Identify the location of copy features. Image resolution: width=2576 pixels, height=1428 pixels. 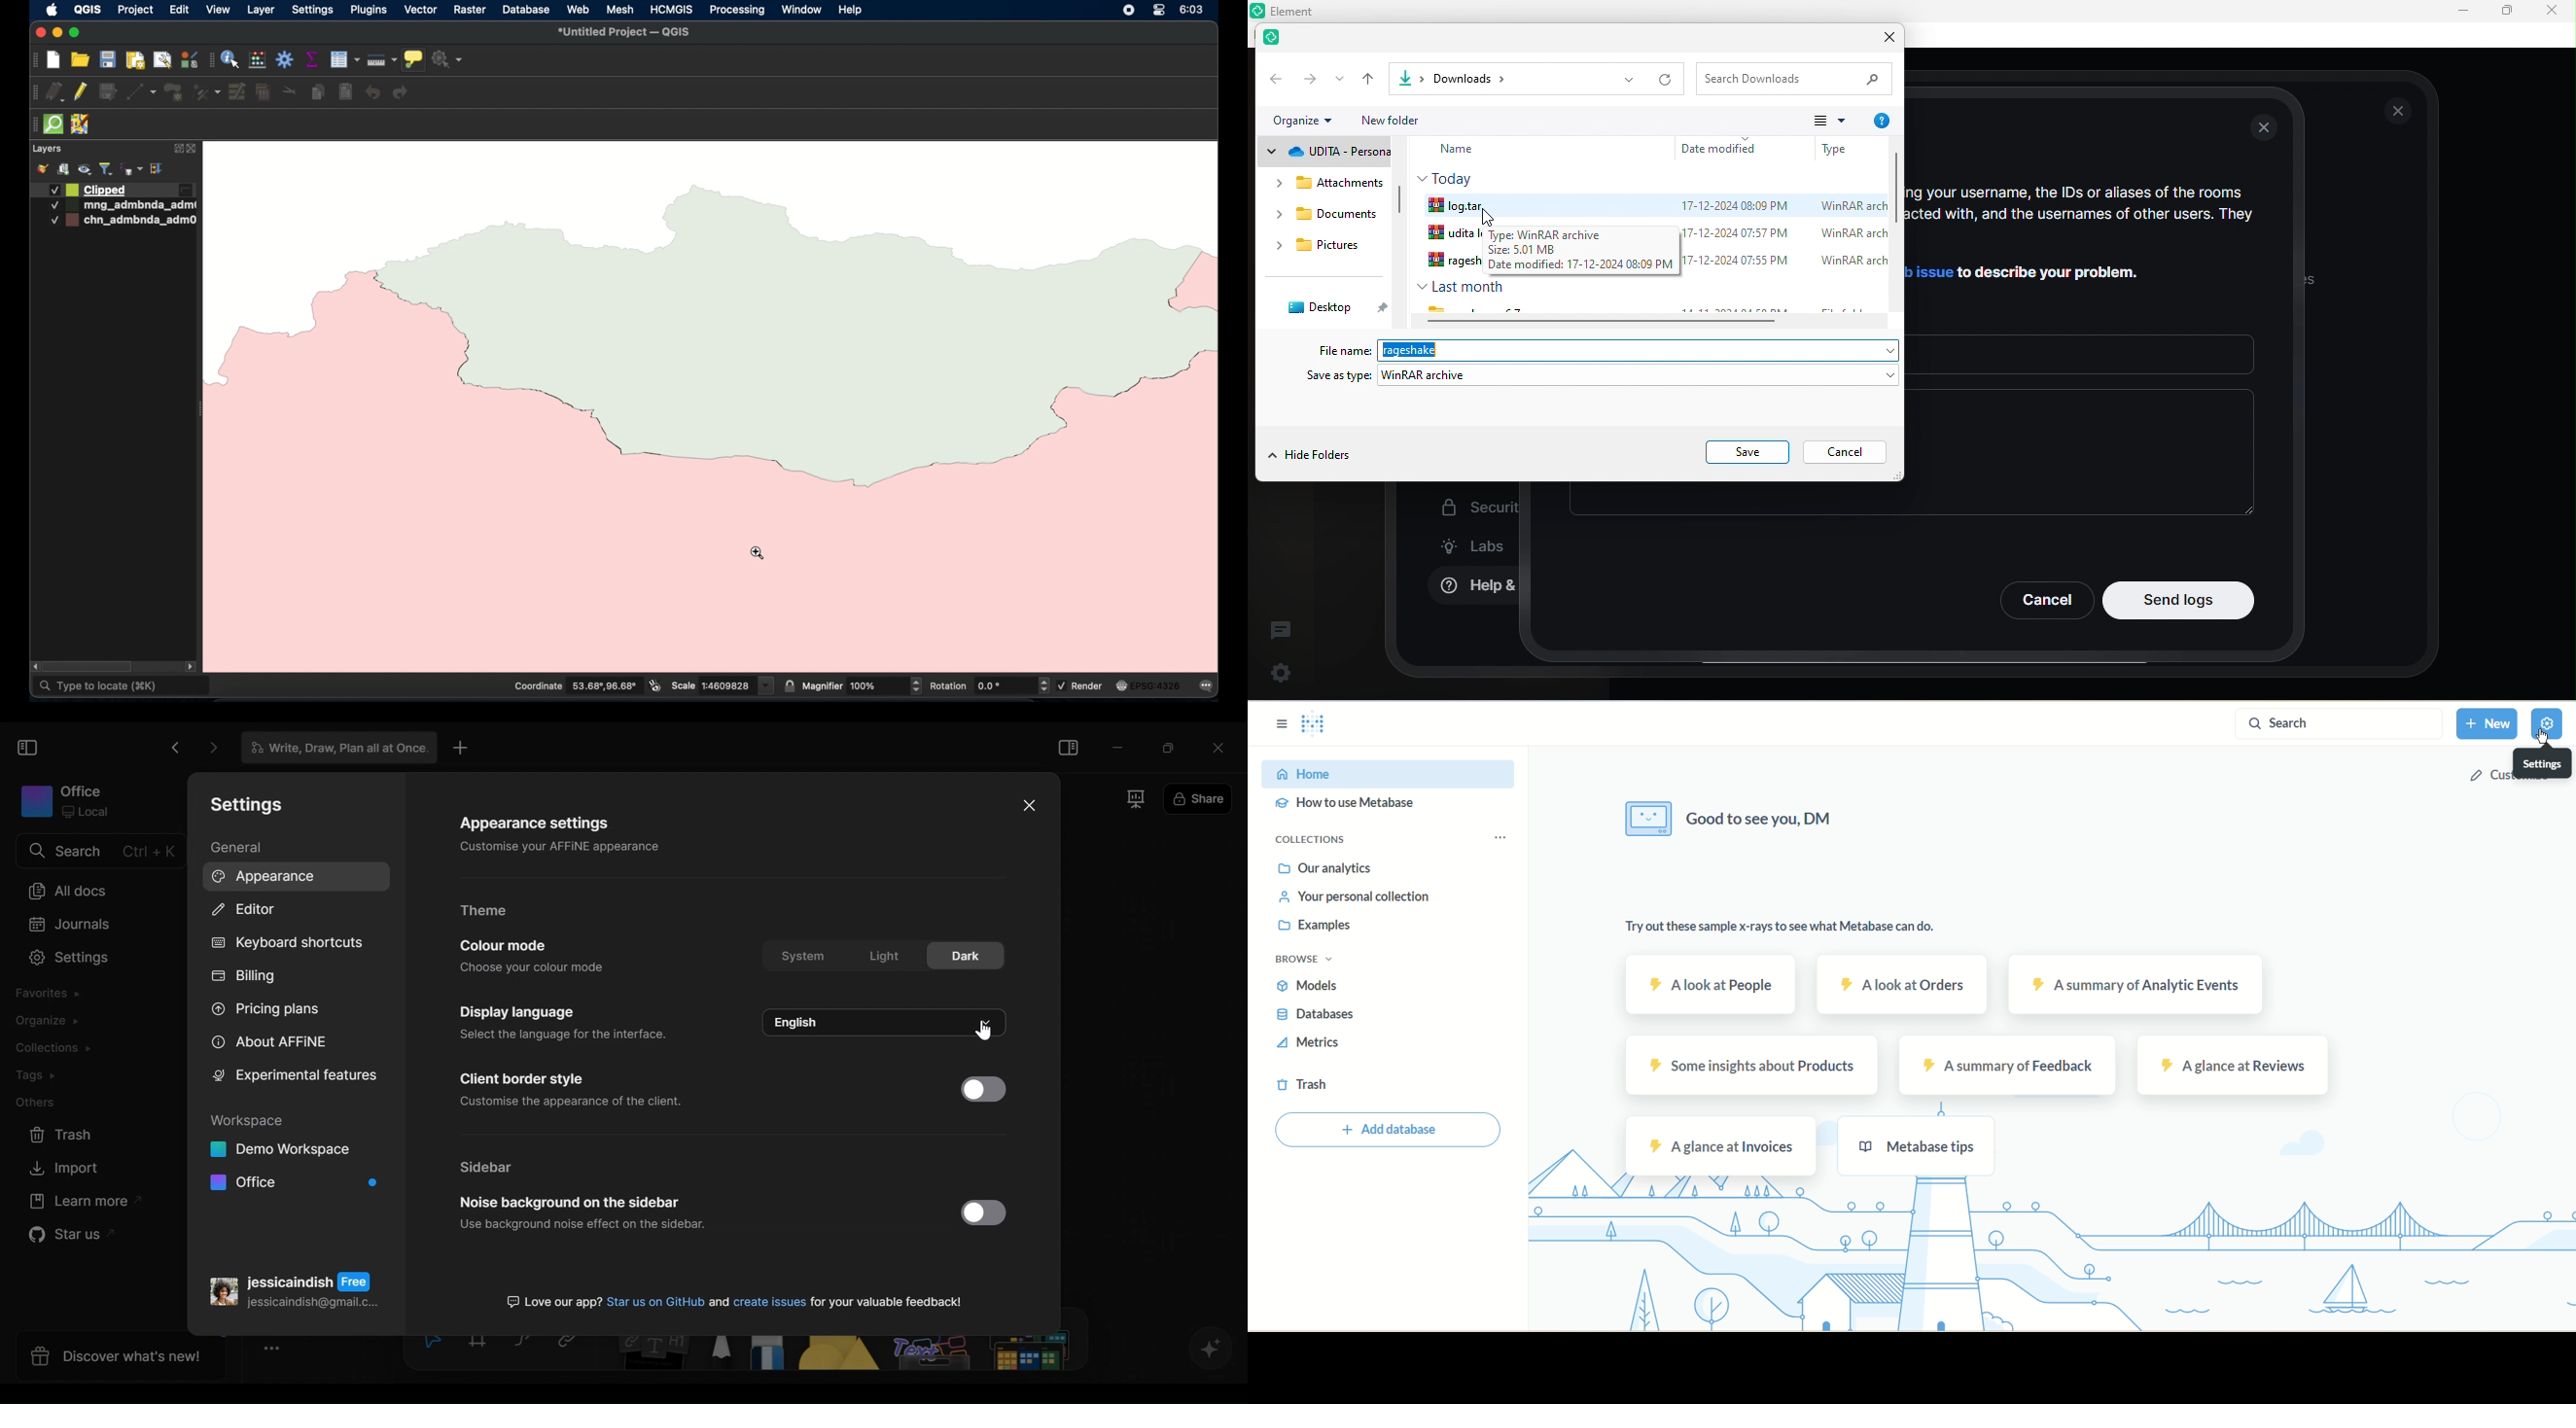
(319, 93).